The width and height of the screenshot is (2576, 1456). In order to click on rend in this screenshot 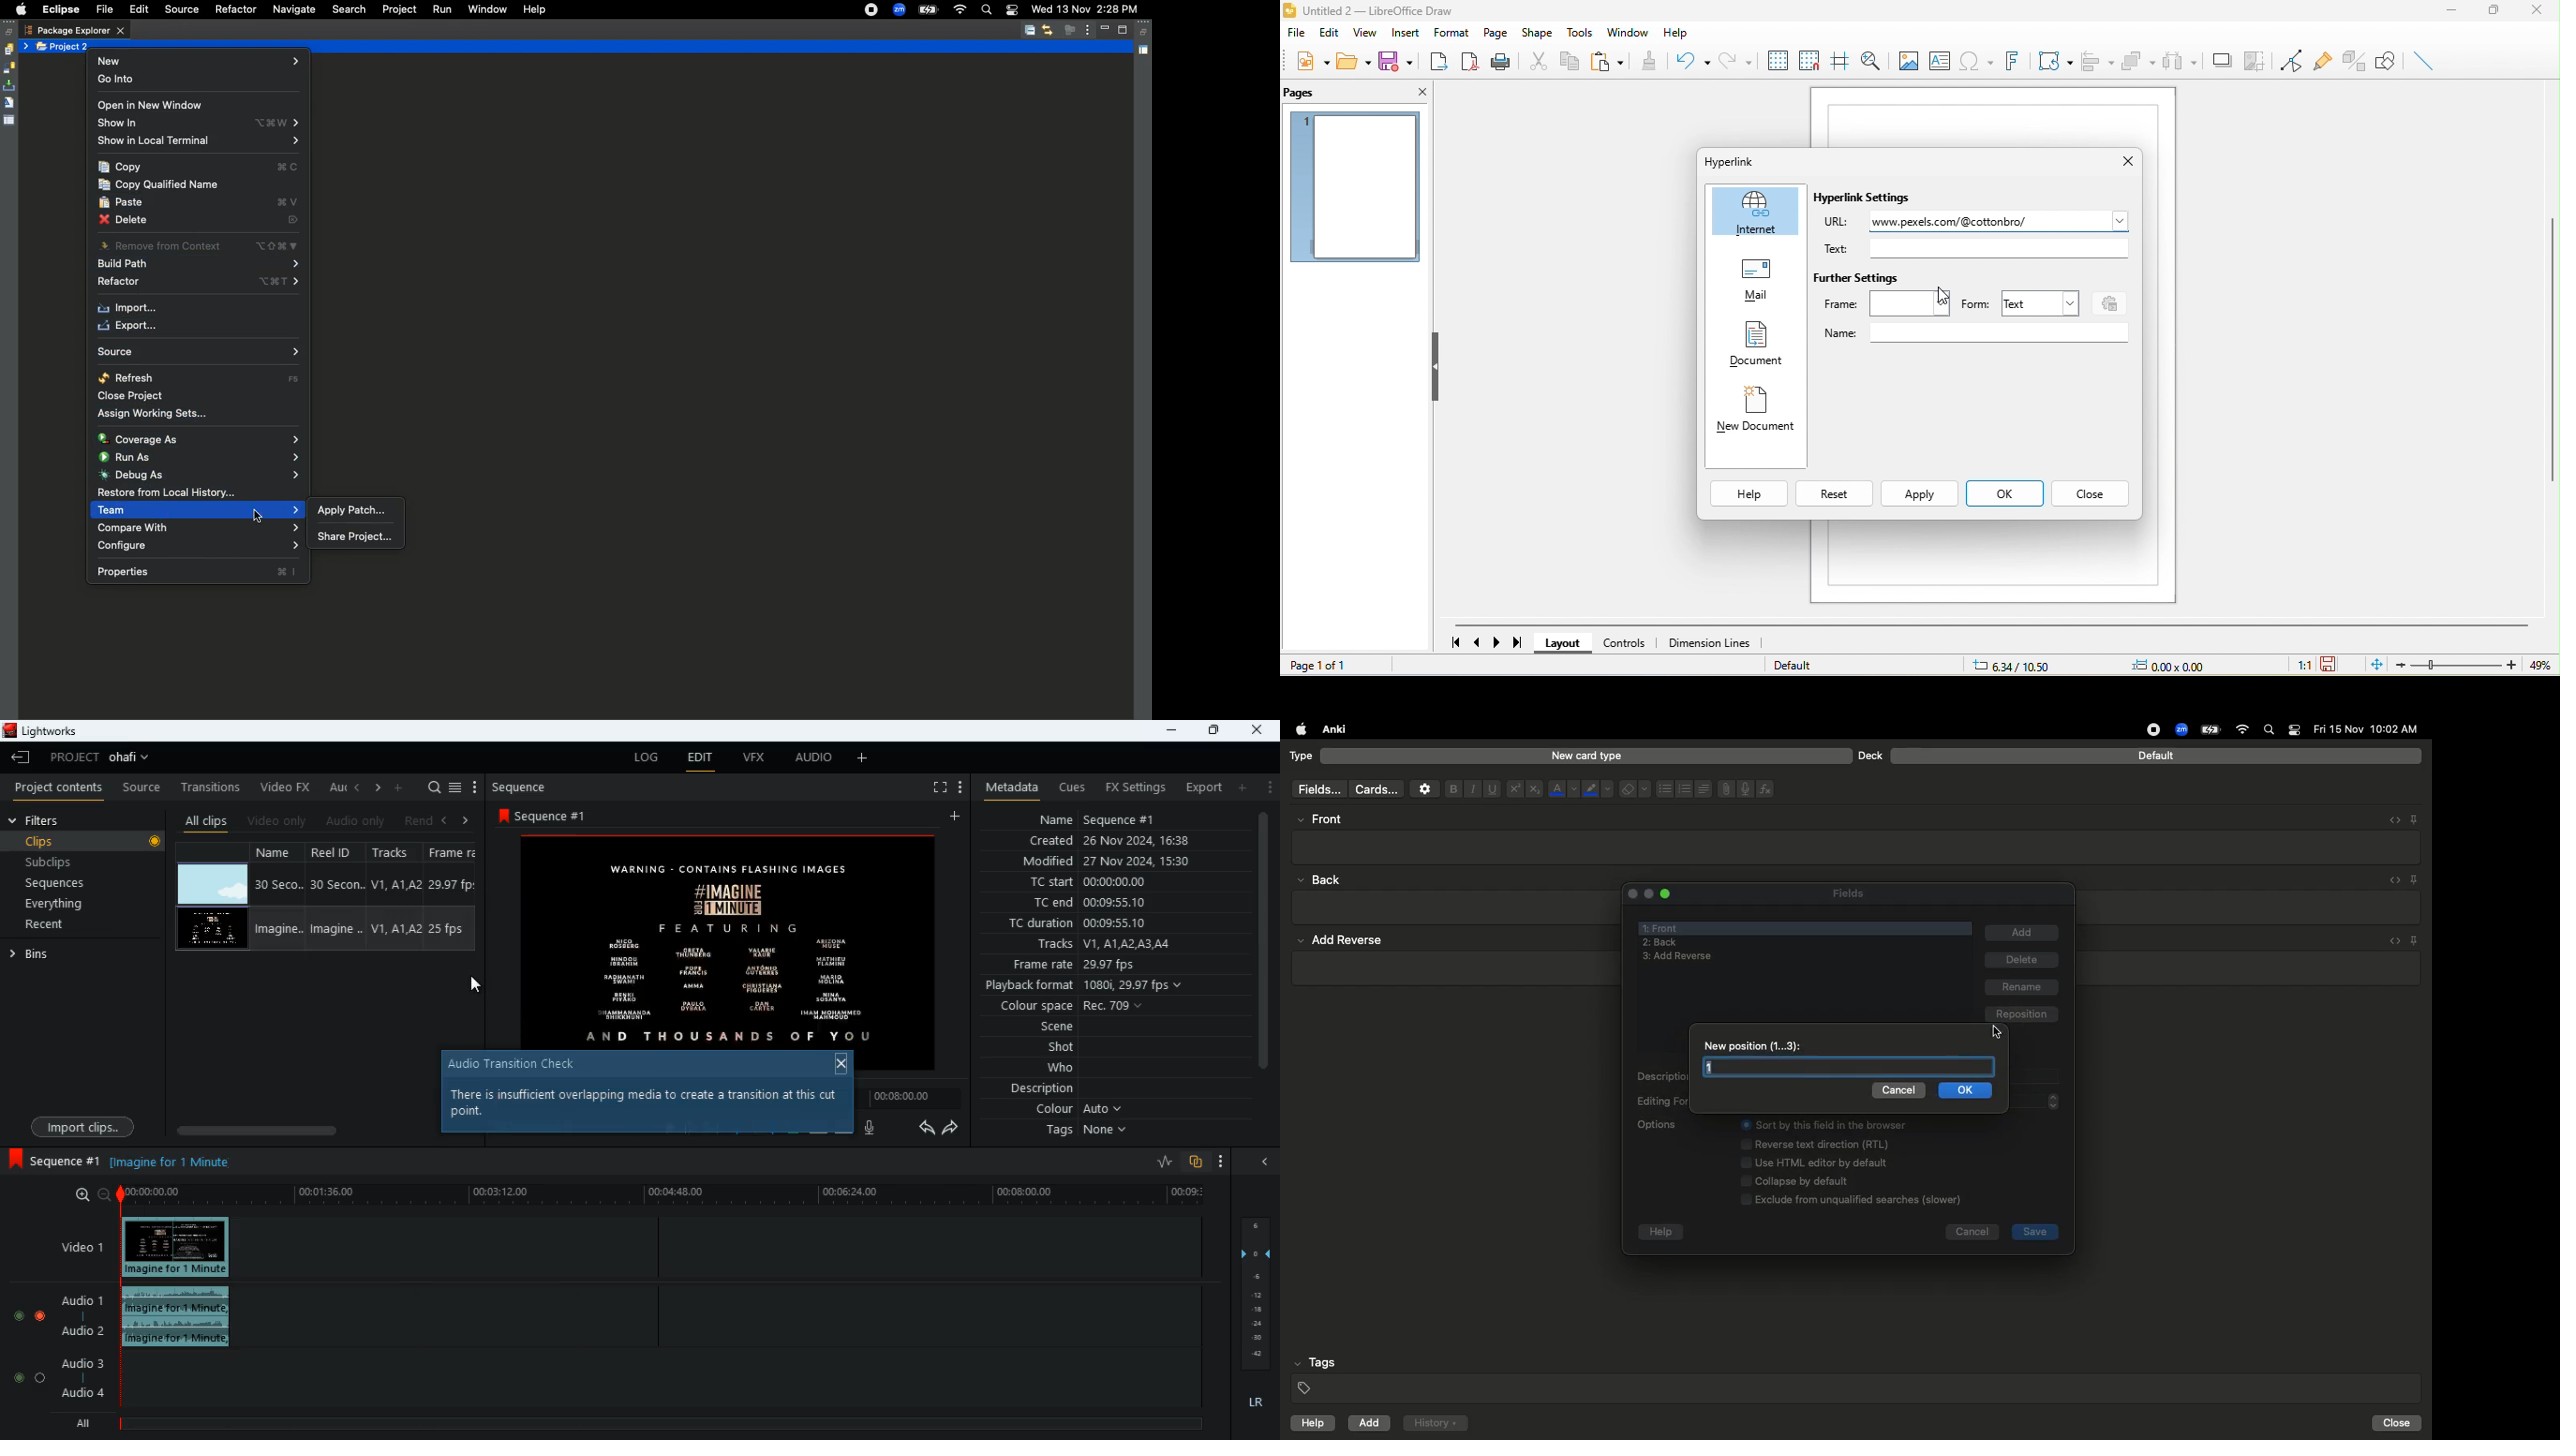, I will do `click(418, 822)`.